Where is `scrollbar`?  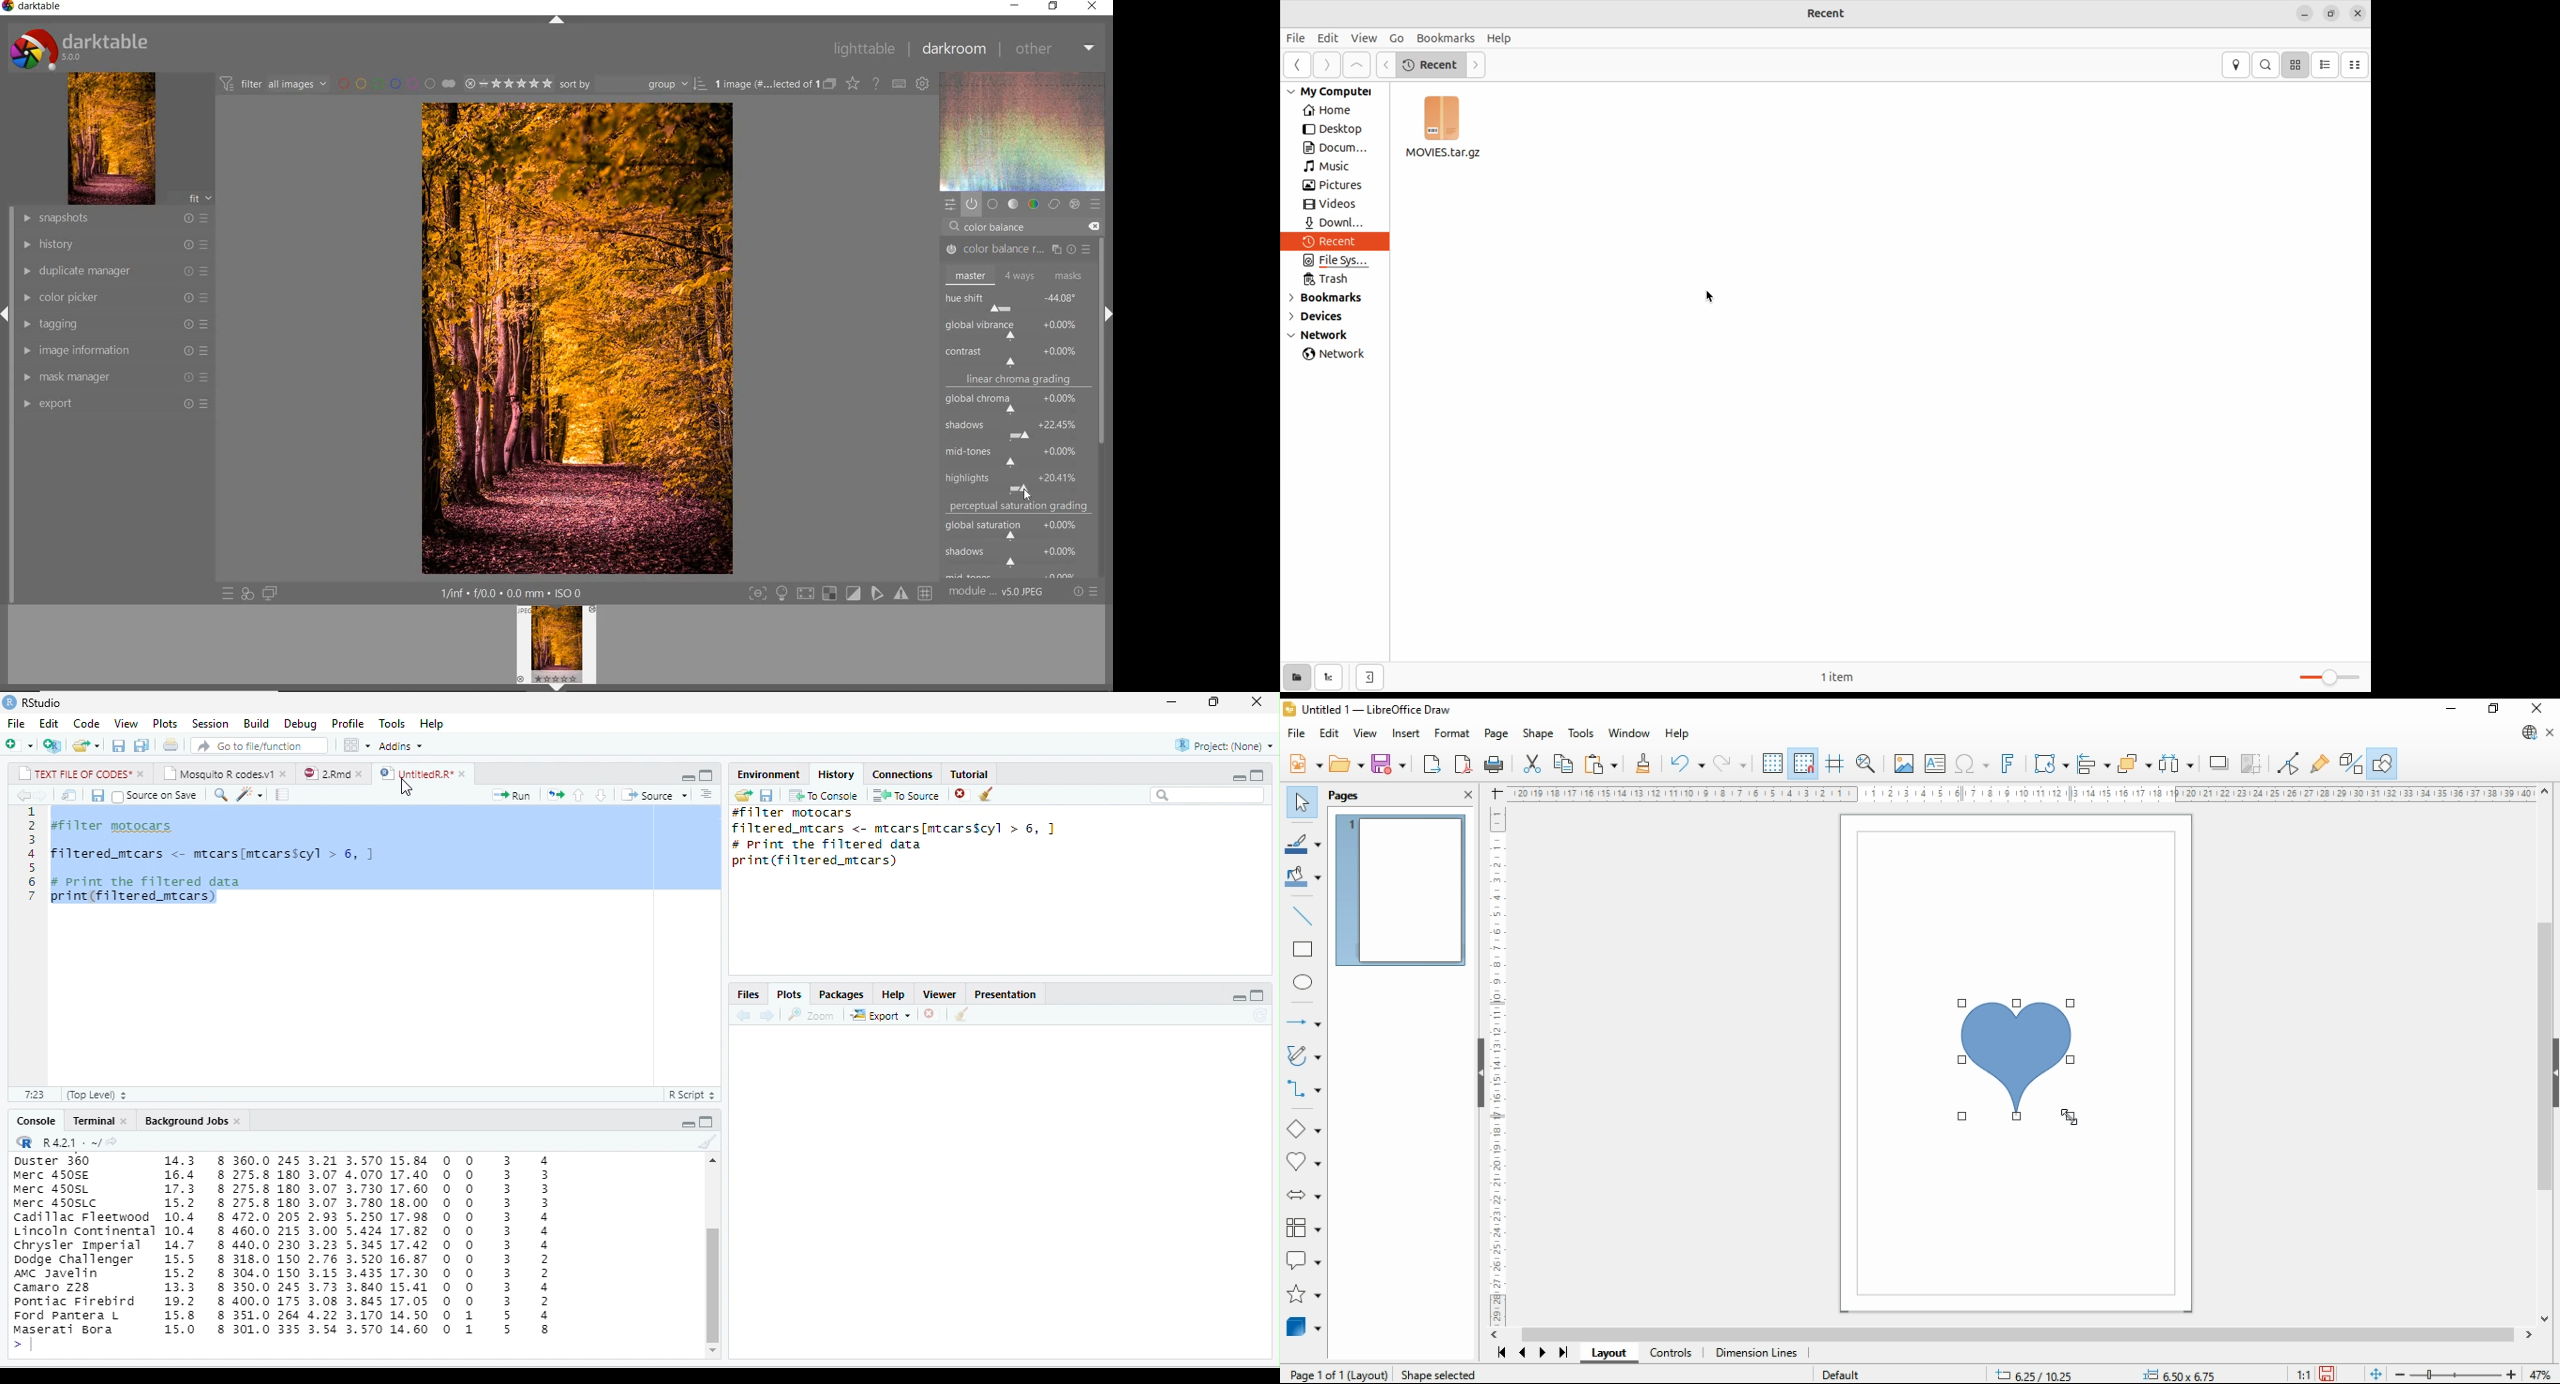 scrollbar is located at coordinates (1103, 263).